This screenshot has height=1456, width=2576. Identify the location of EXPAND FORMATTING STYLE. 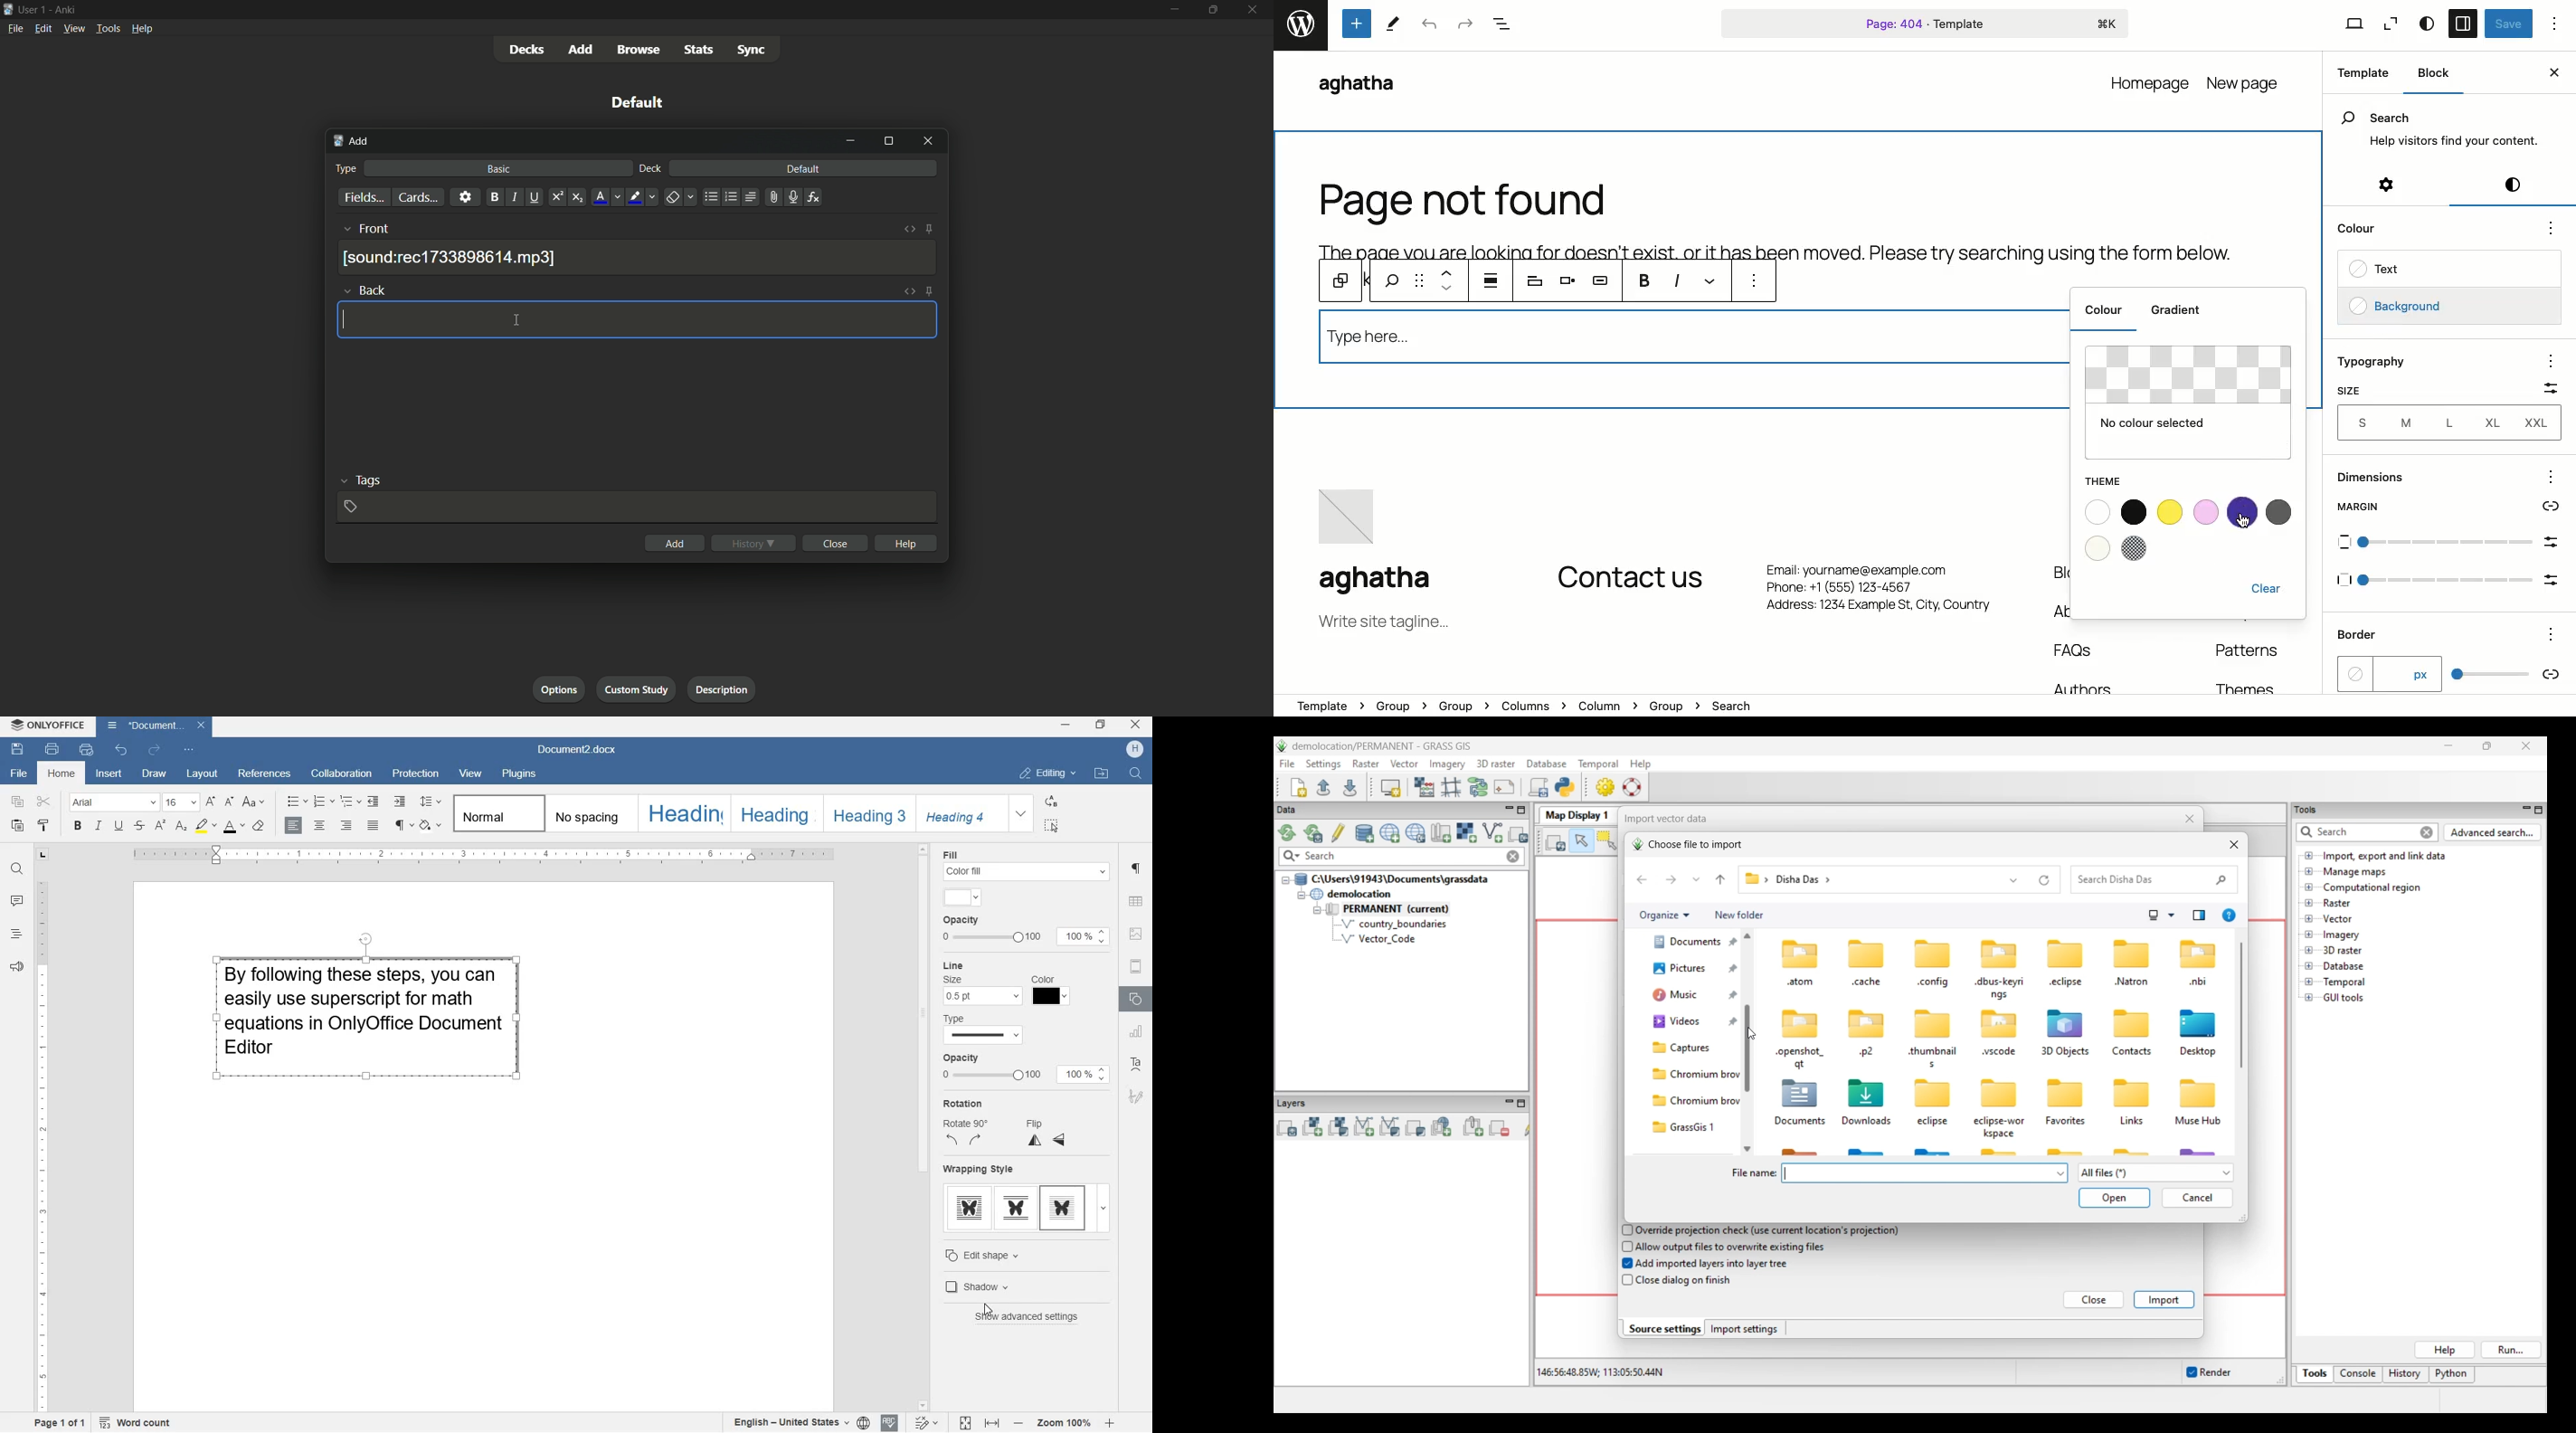
(1021, 814).